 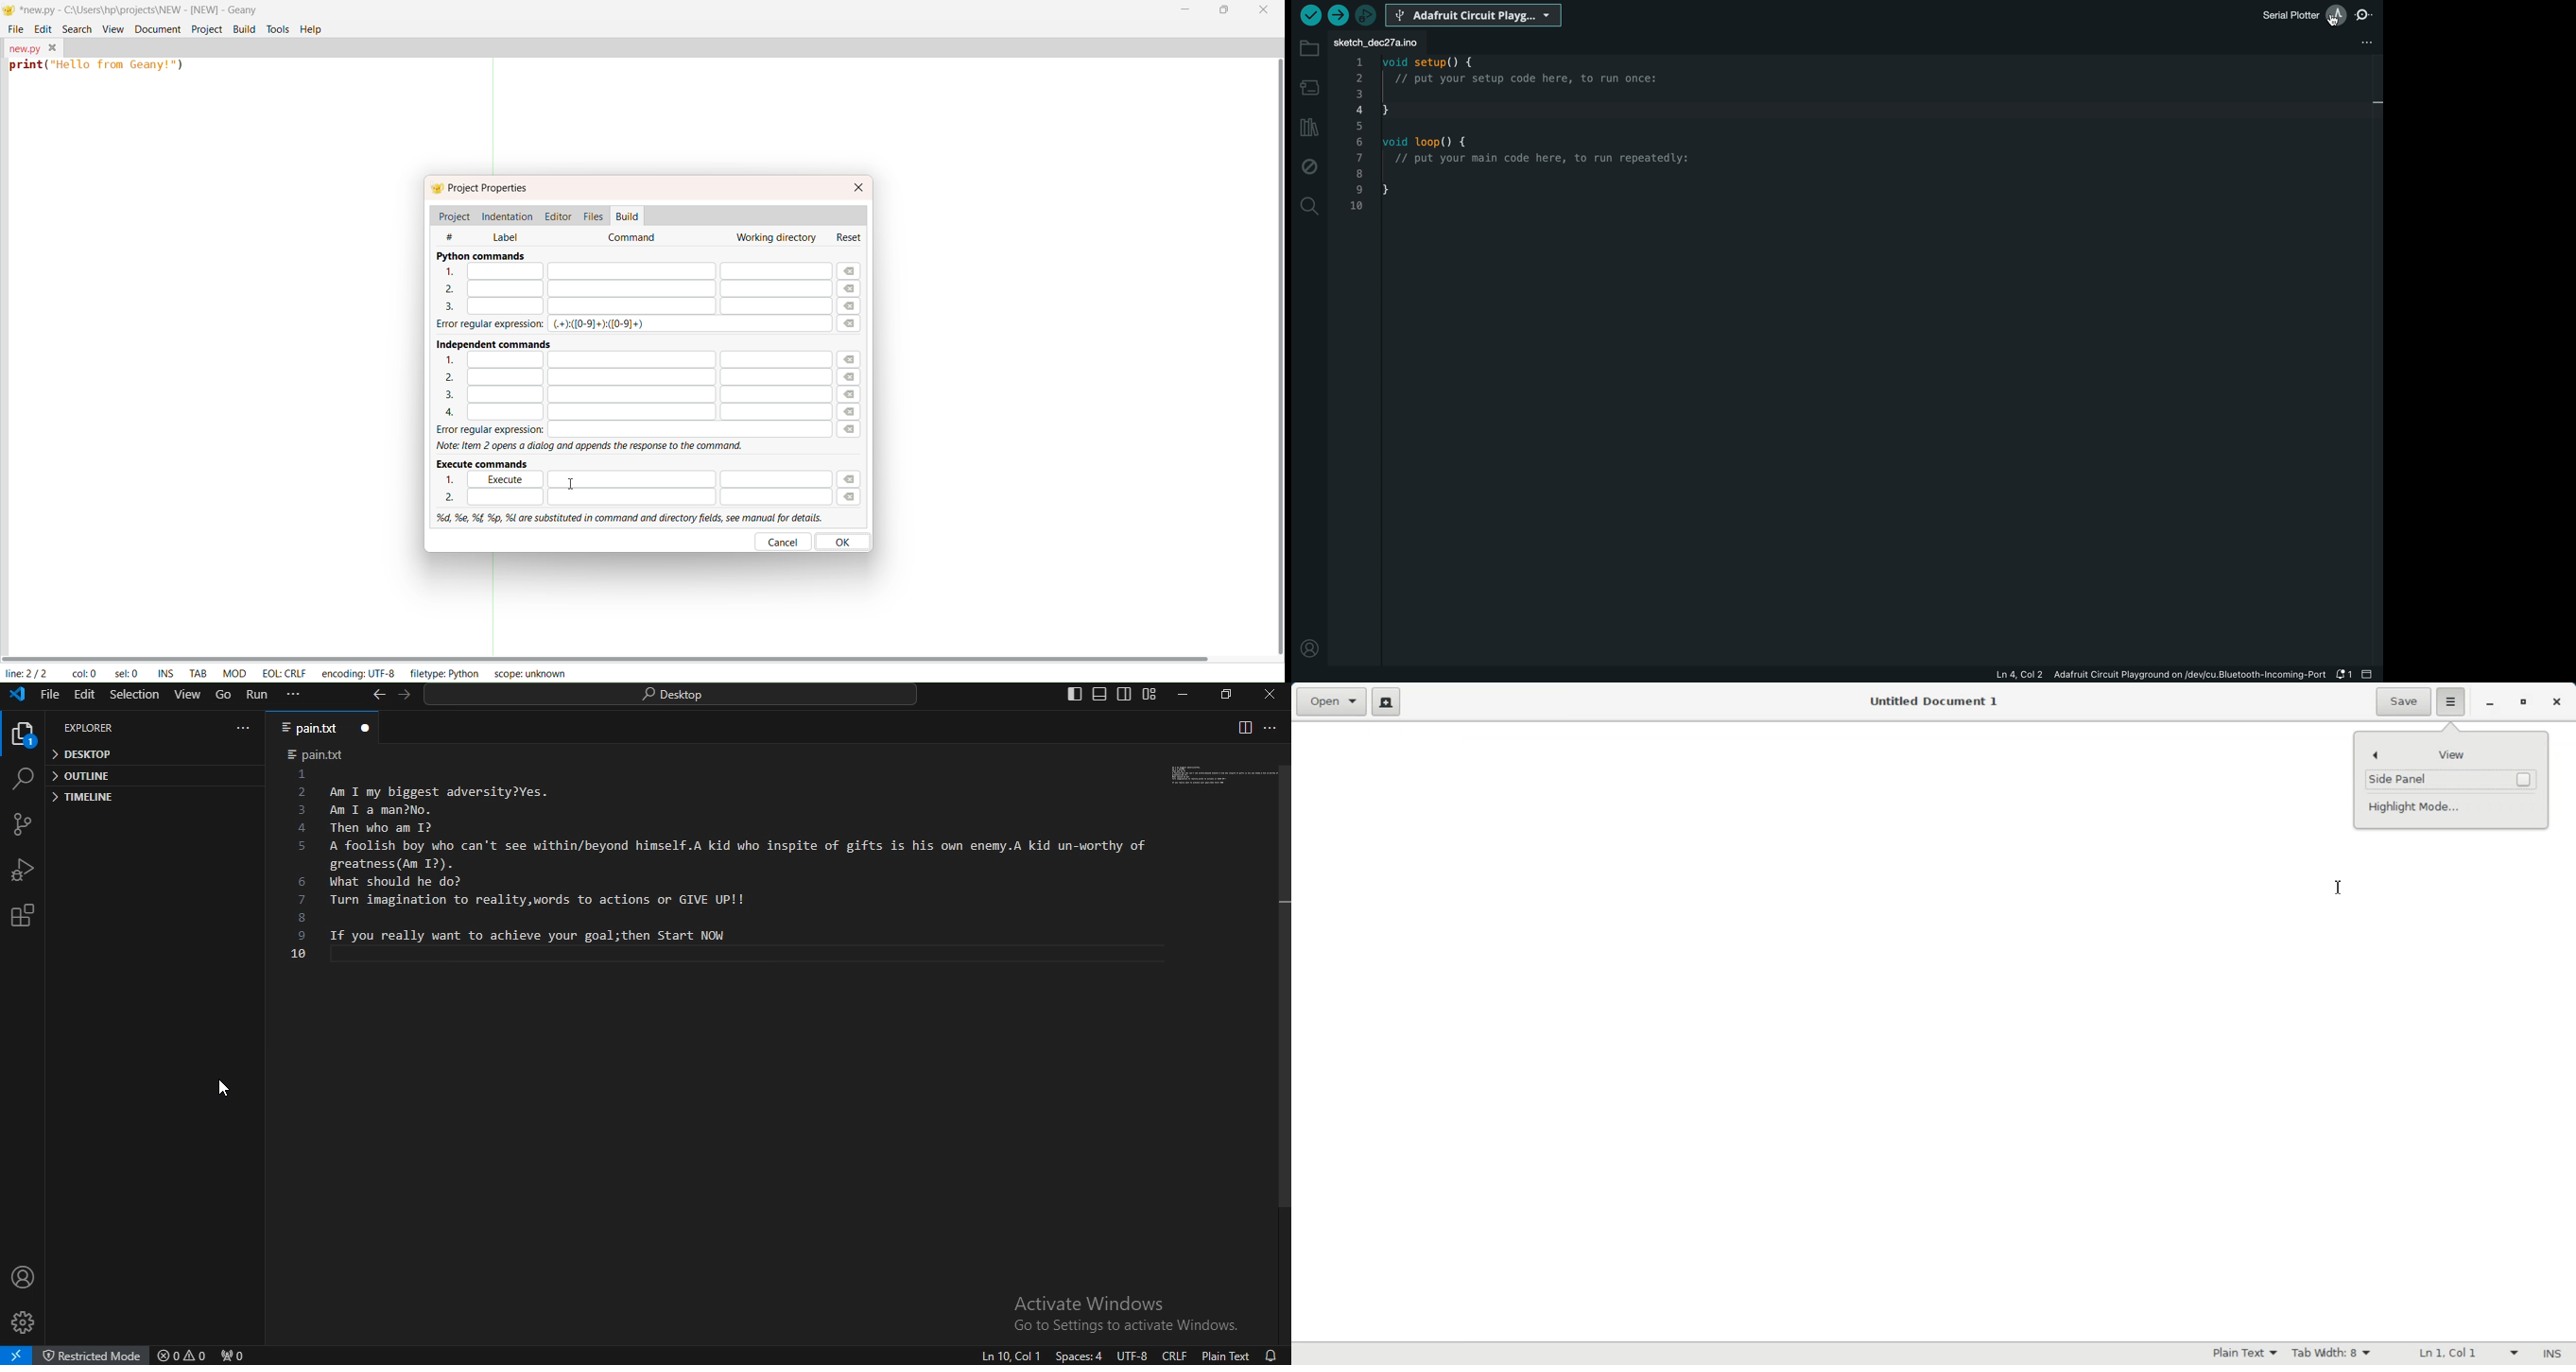 I want to click on debugger, so click(x=1365, y=15).